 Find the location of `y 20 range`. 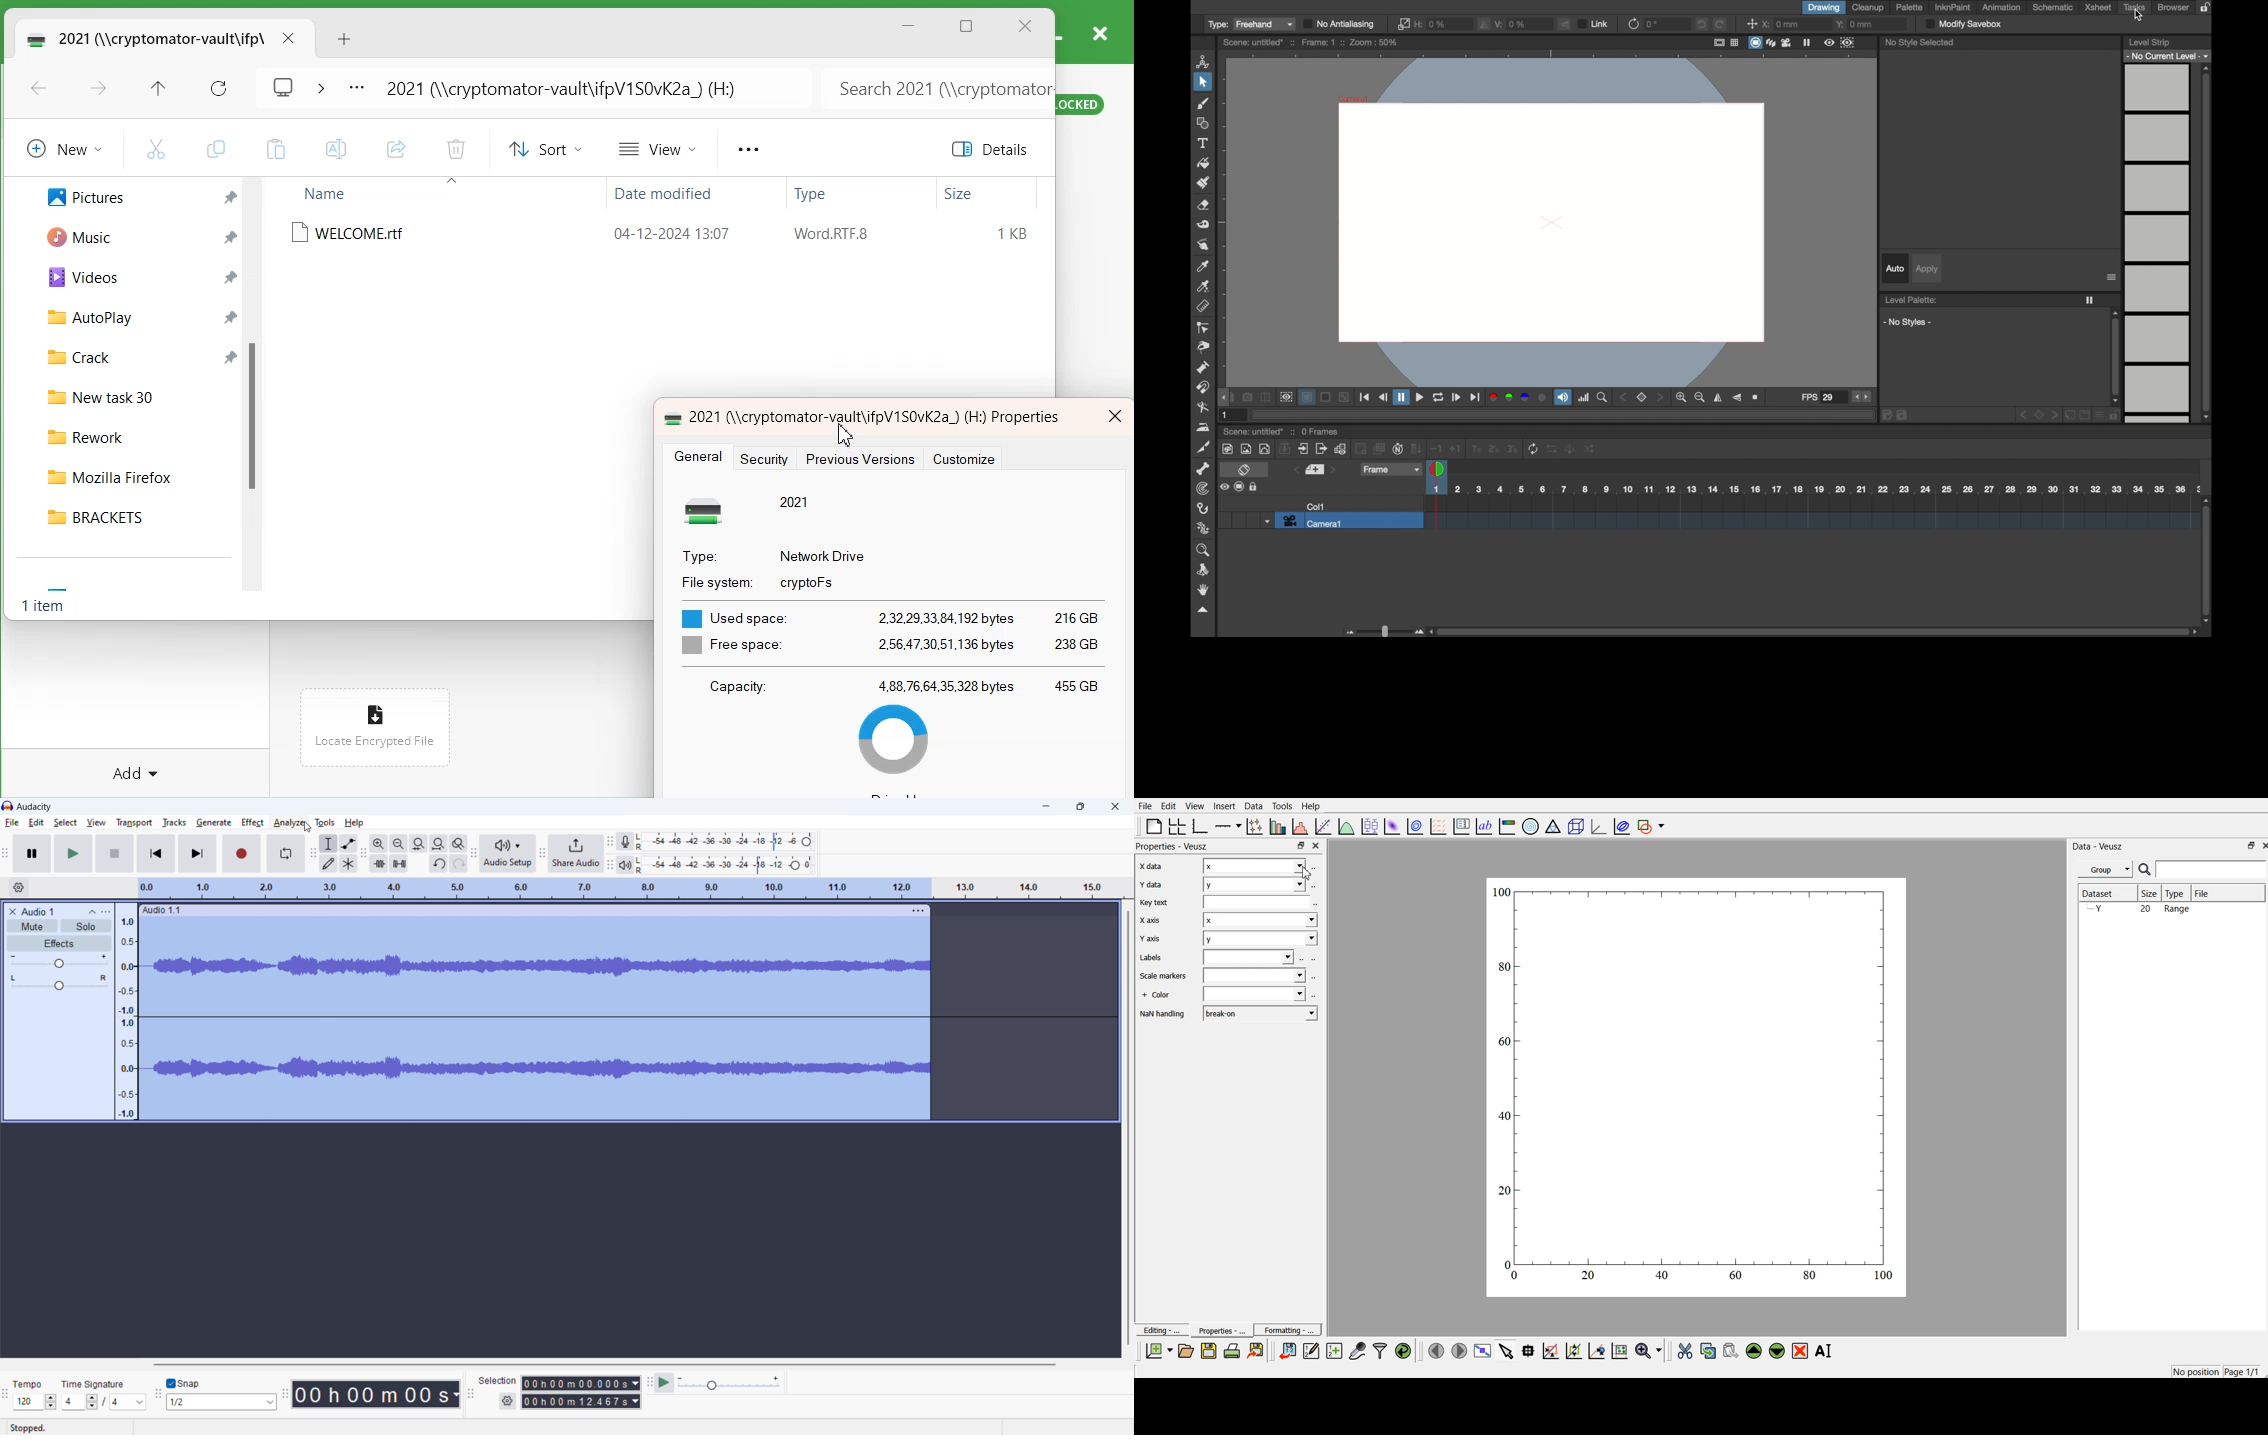

y 20 range is located at coordinates (2142, 910).